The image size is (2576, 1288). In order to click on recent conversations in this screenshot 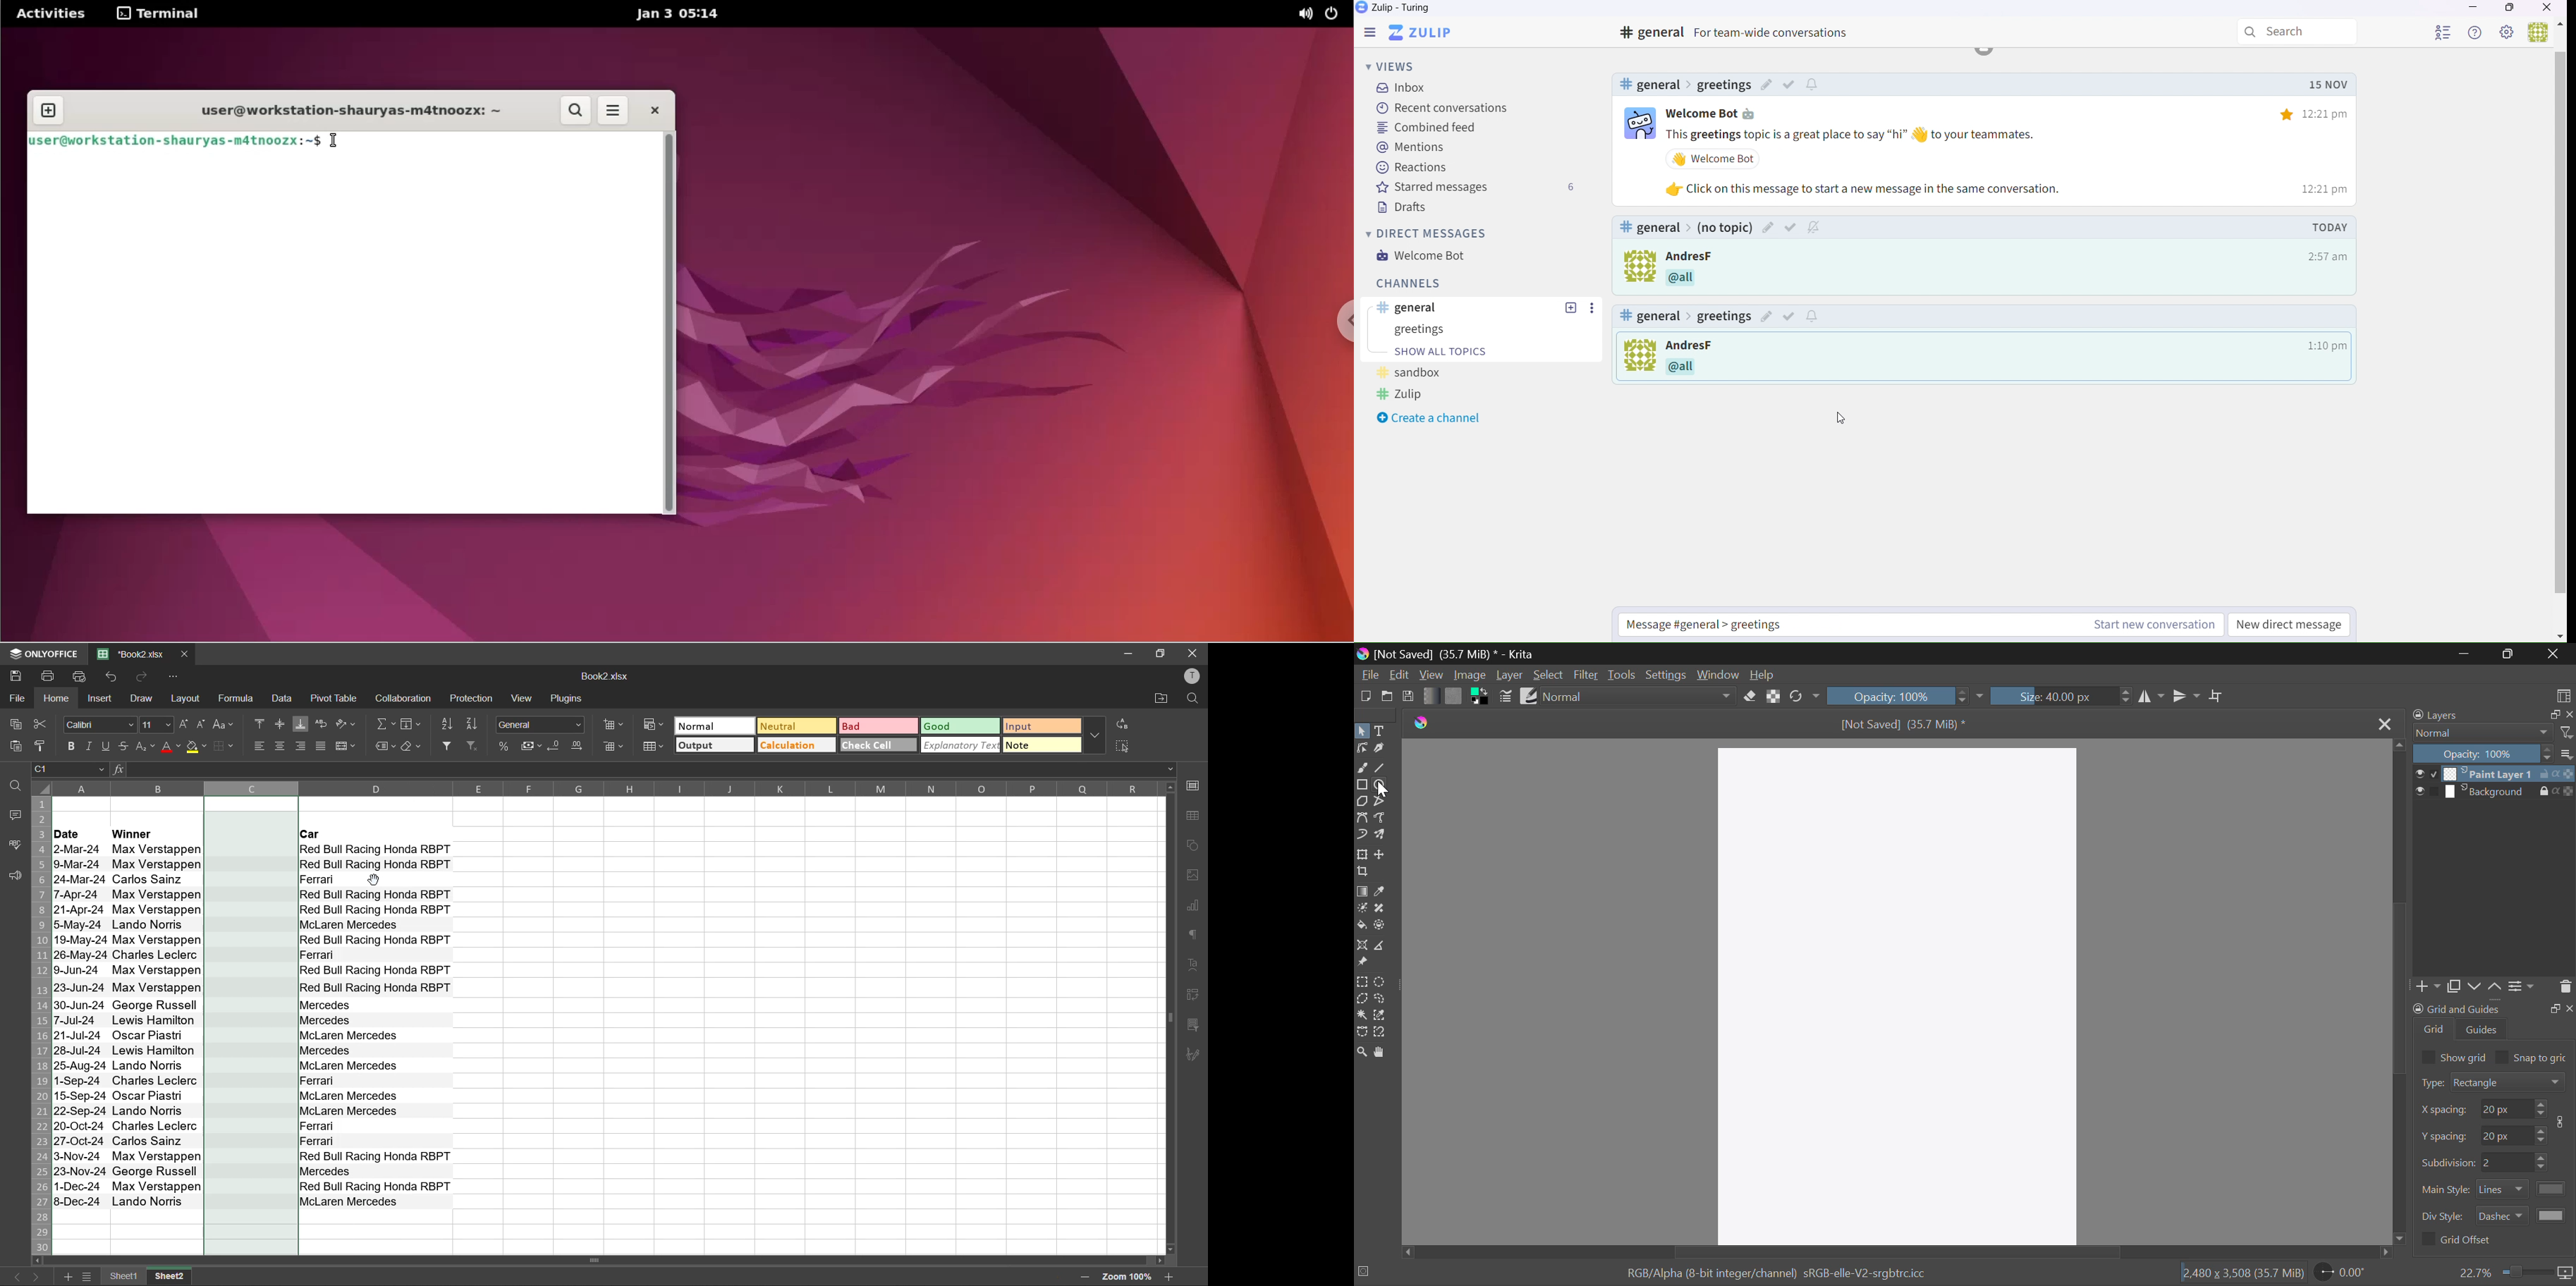, I will do `click(1442, 108)`.